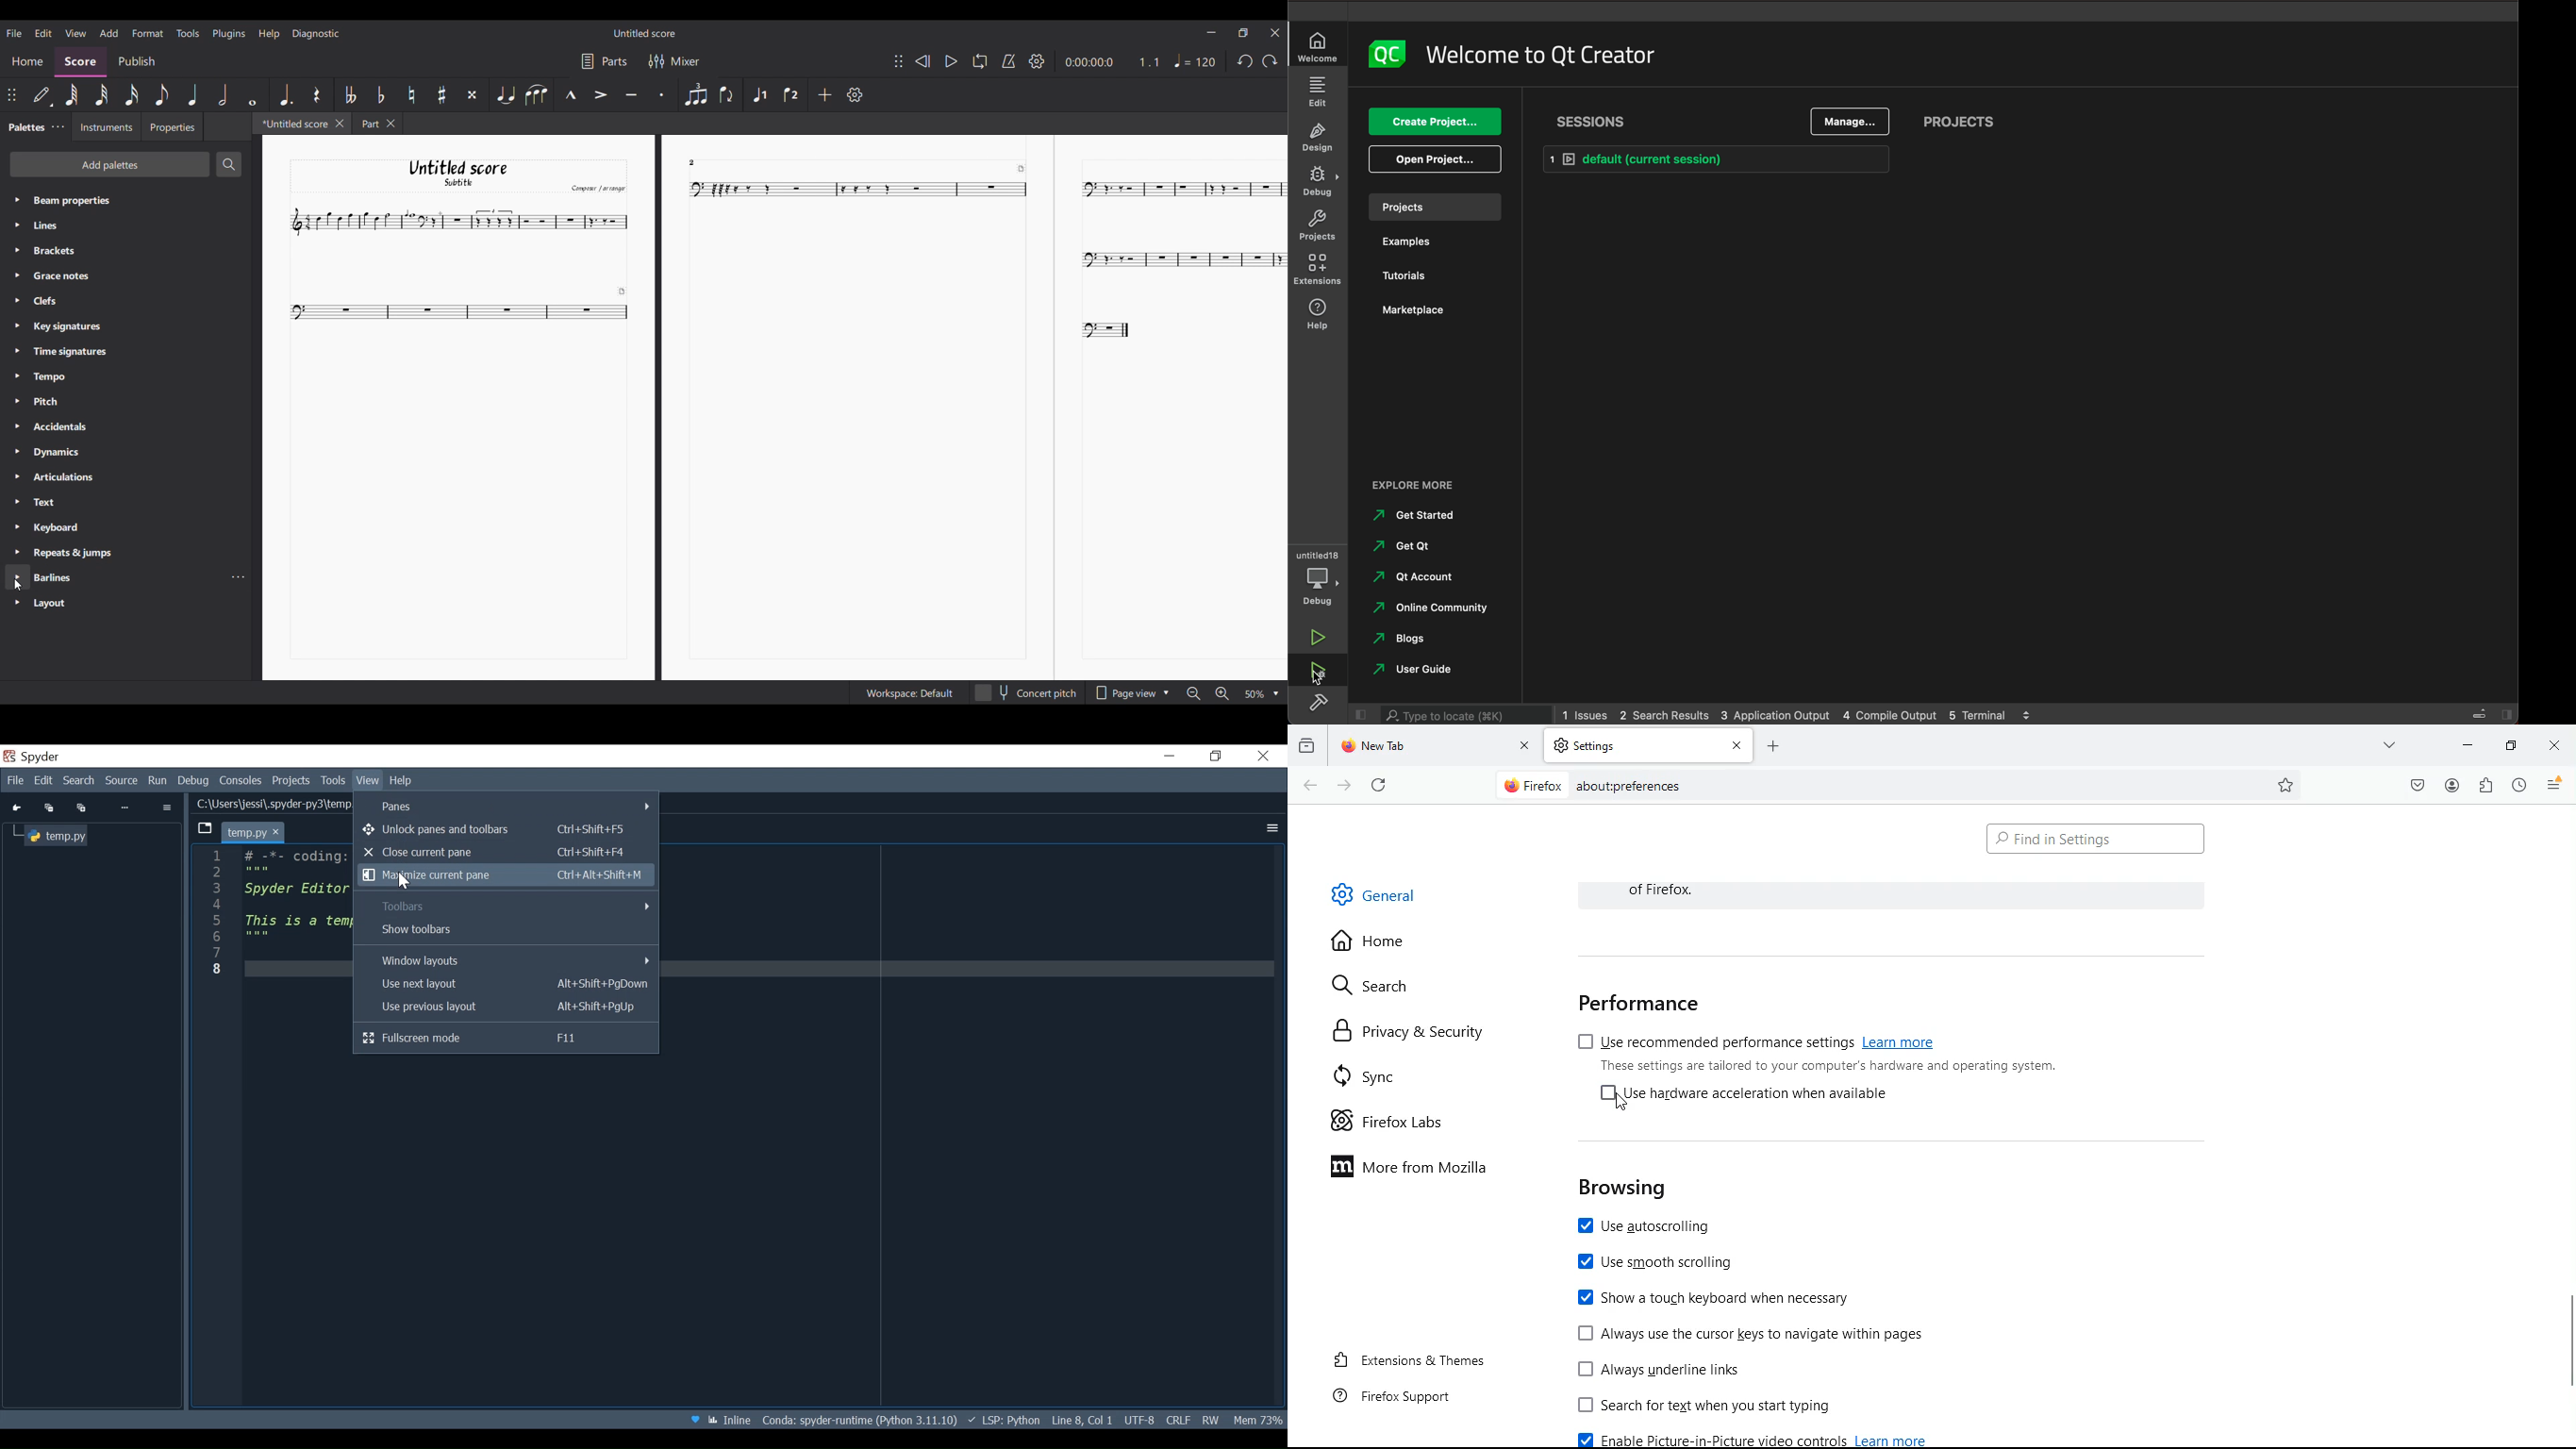 This screenshot has width=2576, height=1456. I want to click on forward, so click(1343, 785).